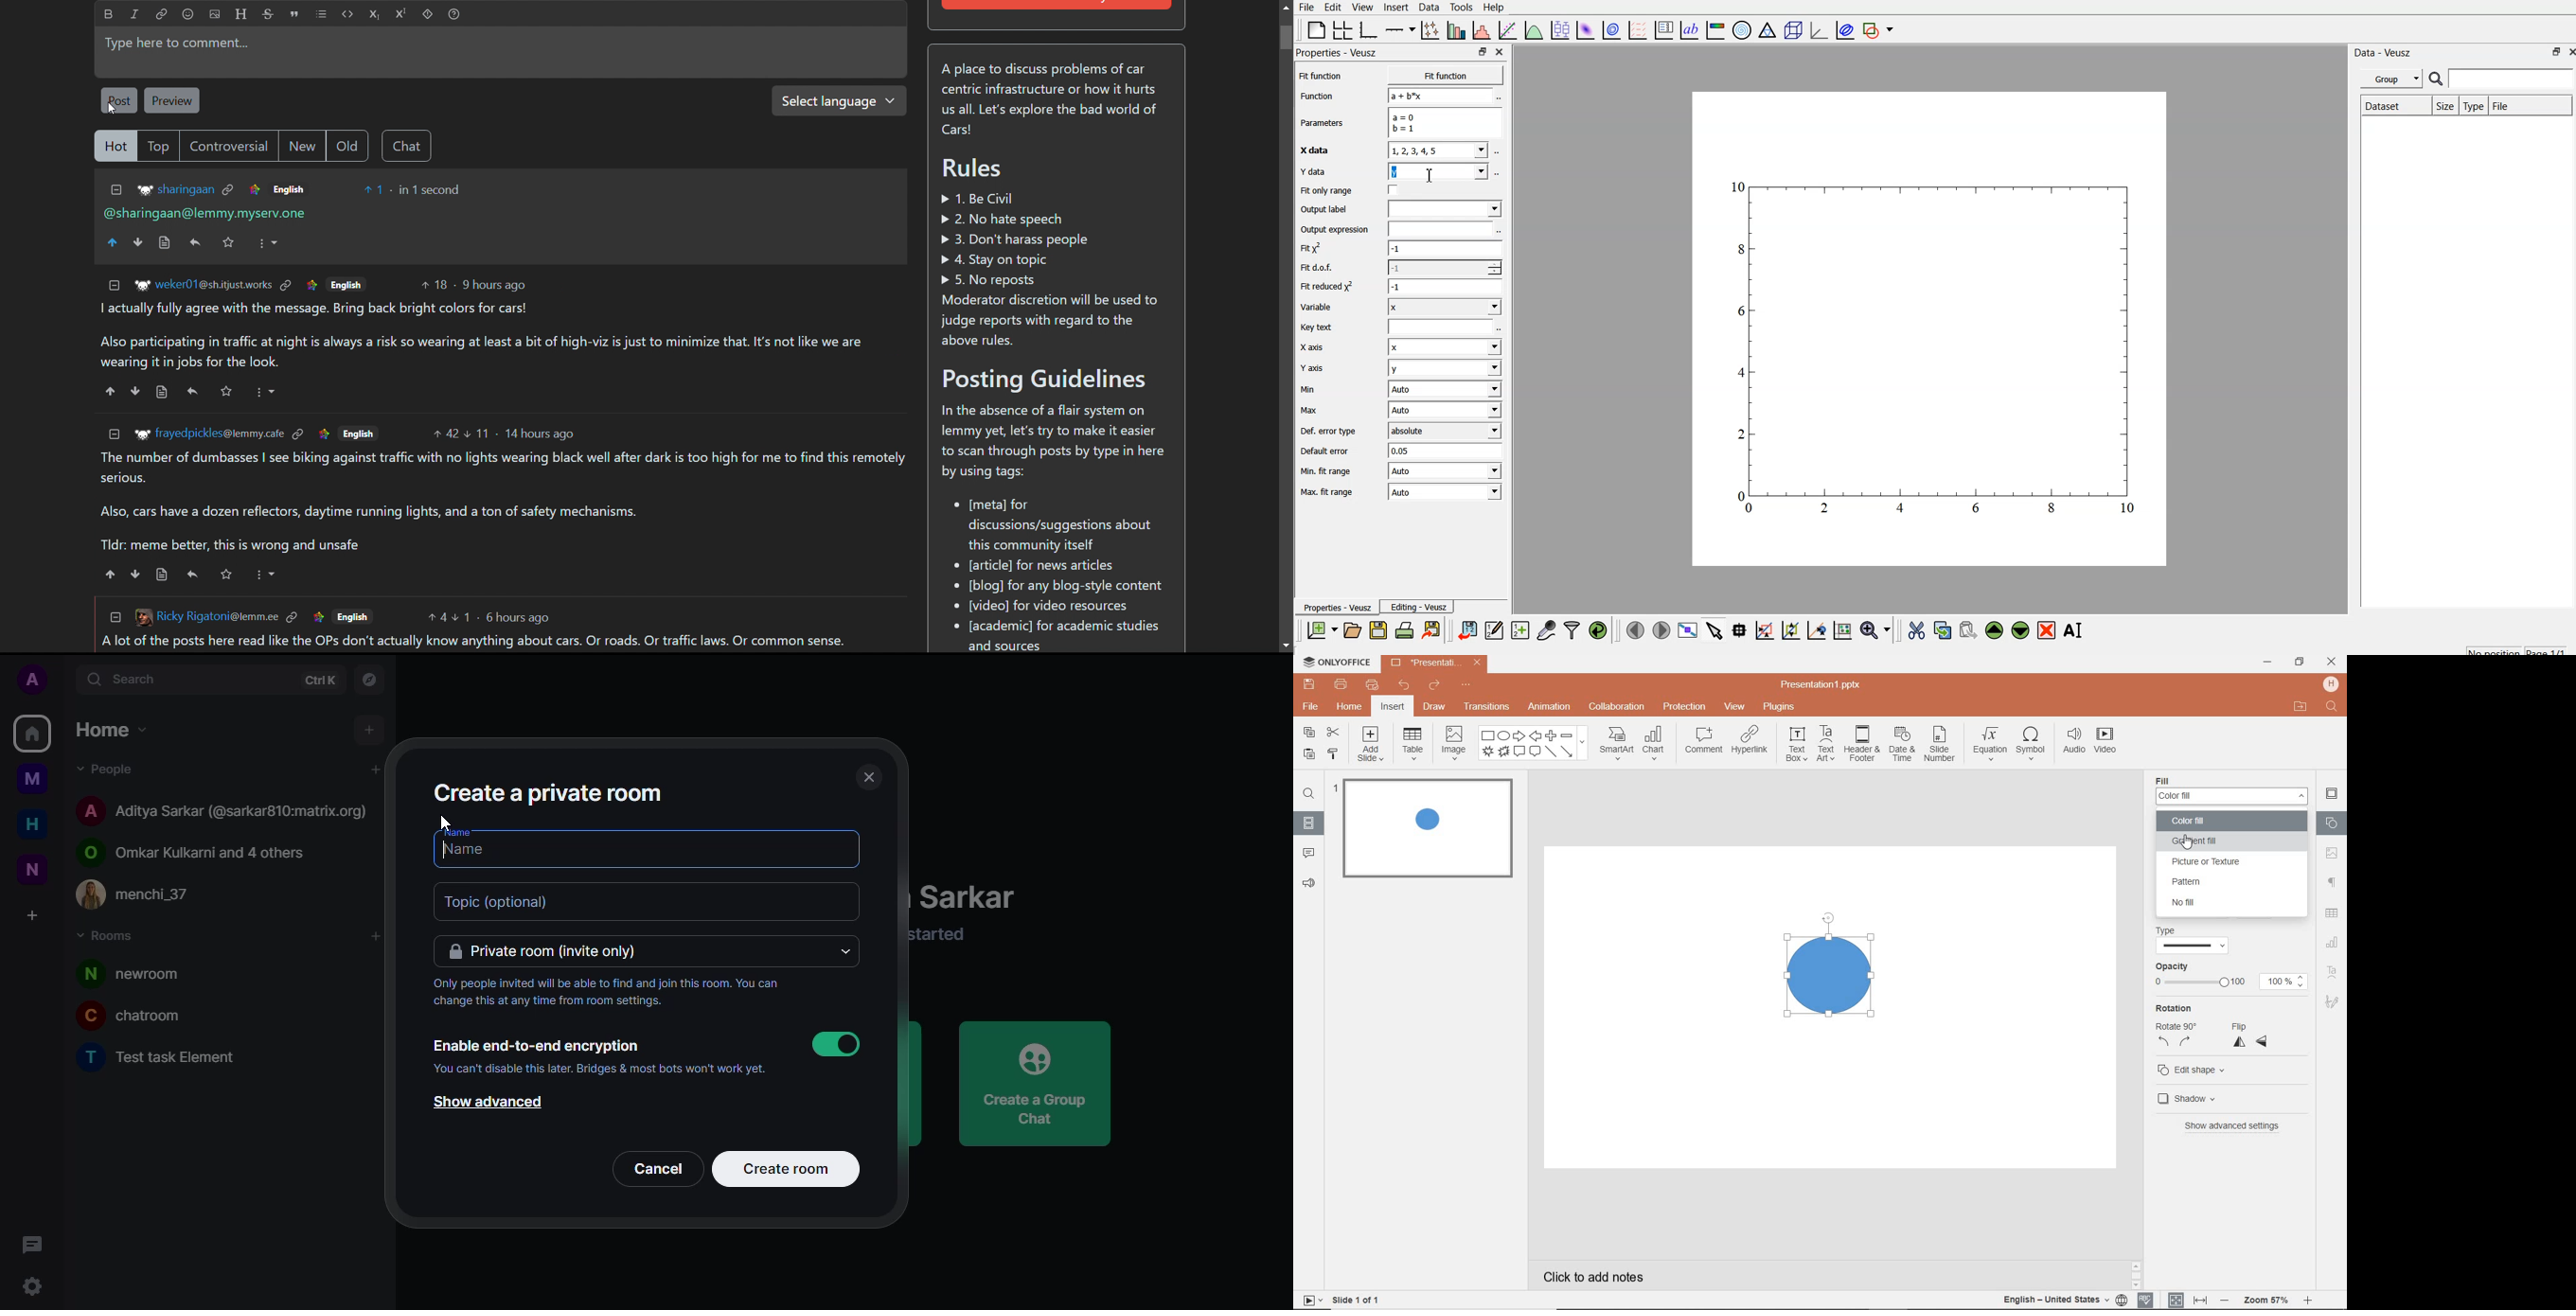 Image resolution: width=2576 pixels, height=1316 pixels. Describe the element at coordinates (1780, 708) in the screenshot. I see `plugins` at that location.